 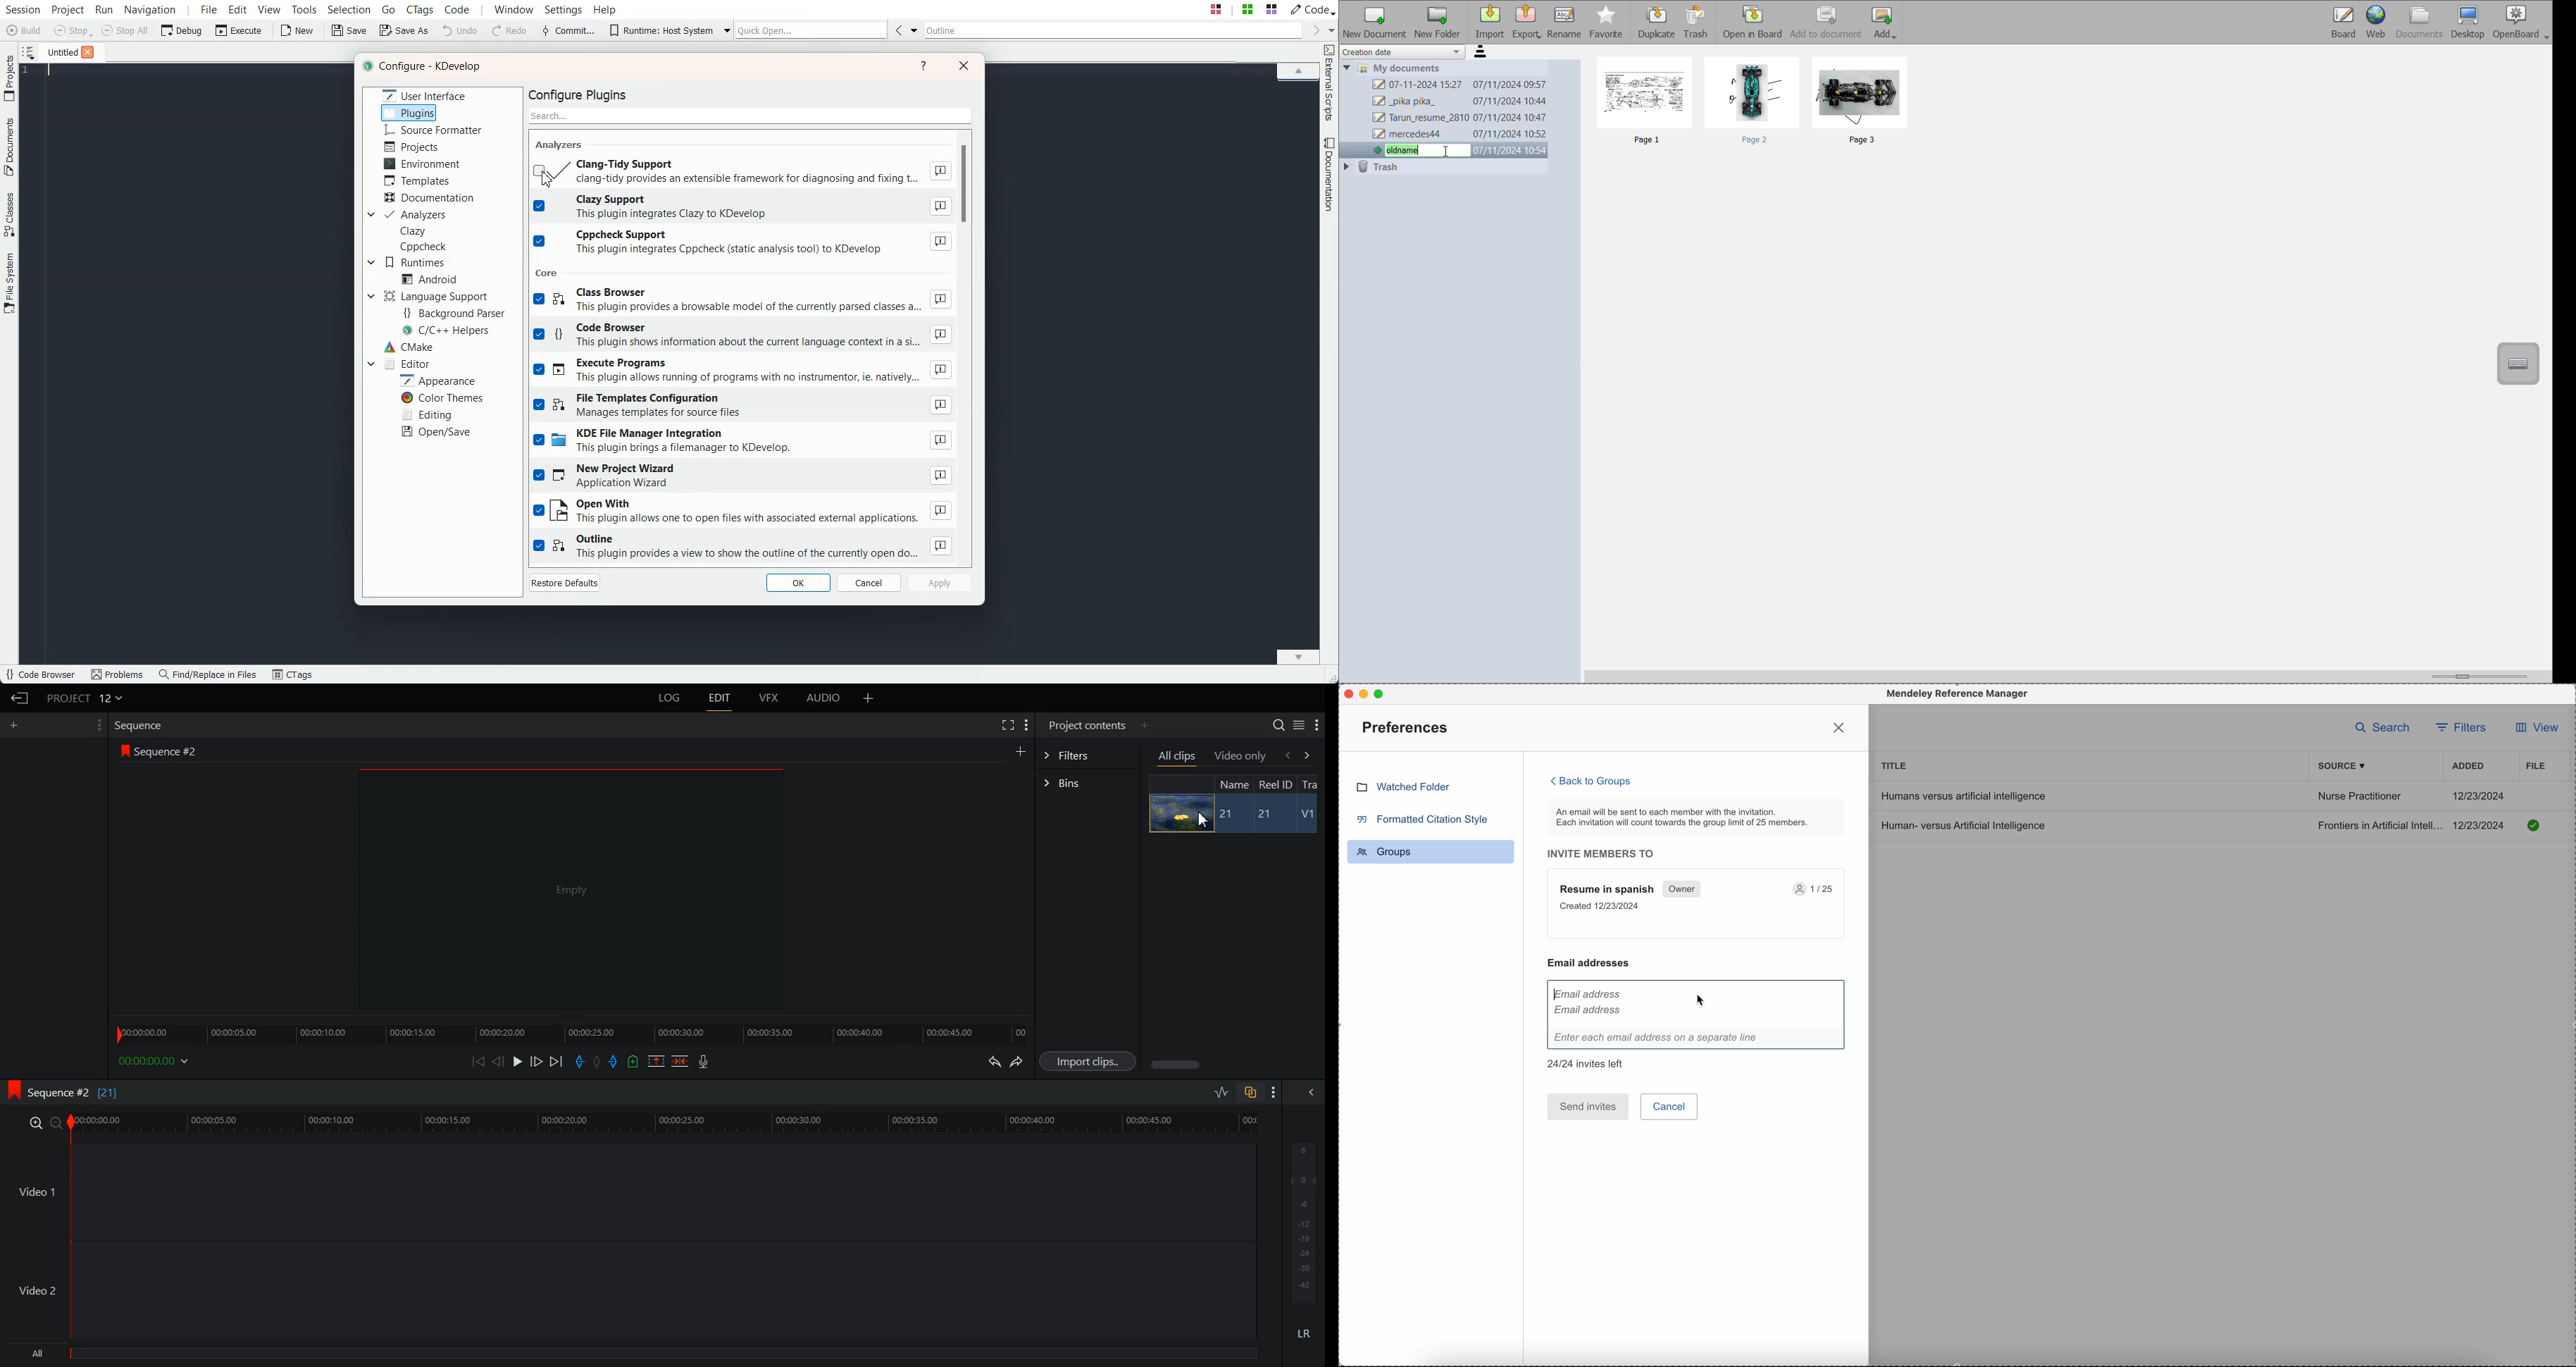 I want to click on Filters, so click(x=1087, y=754).